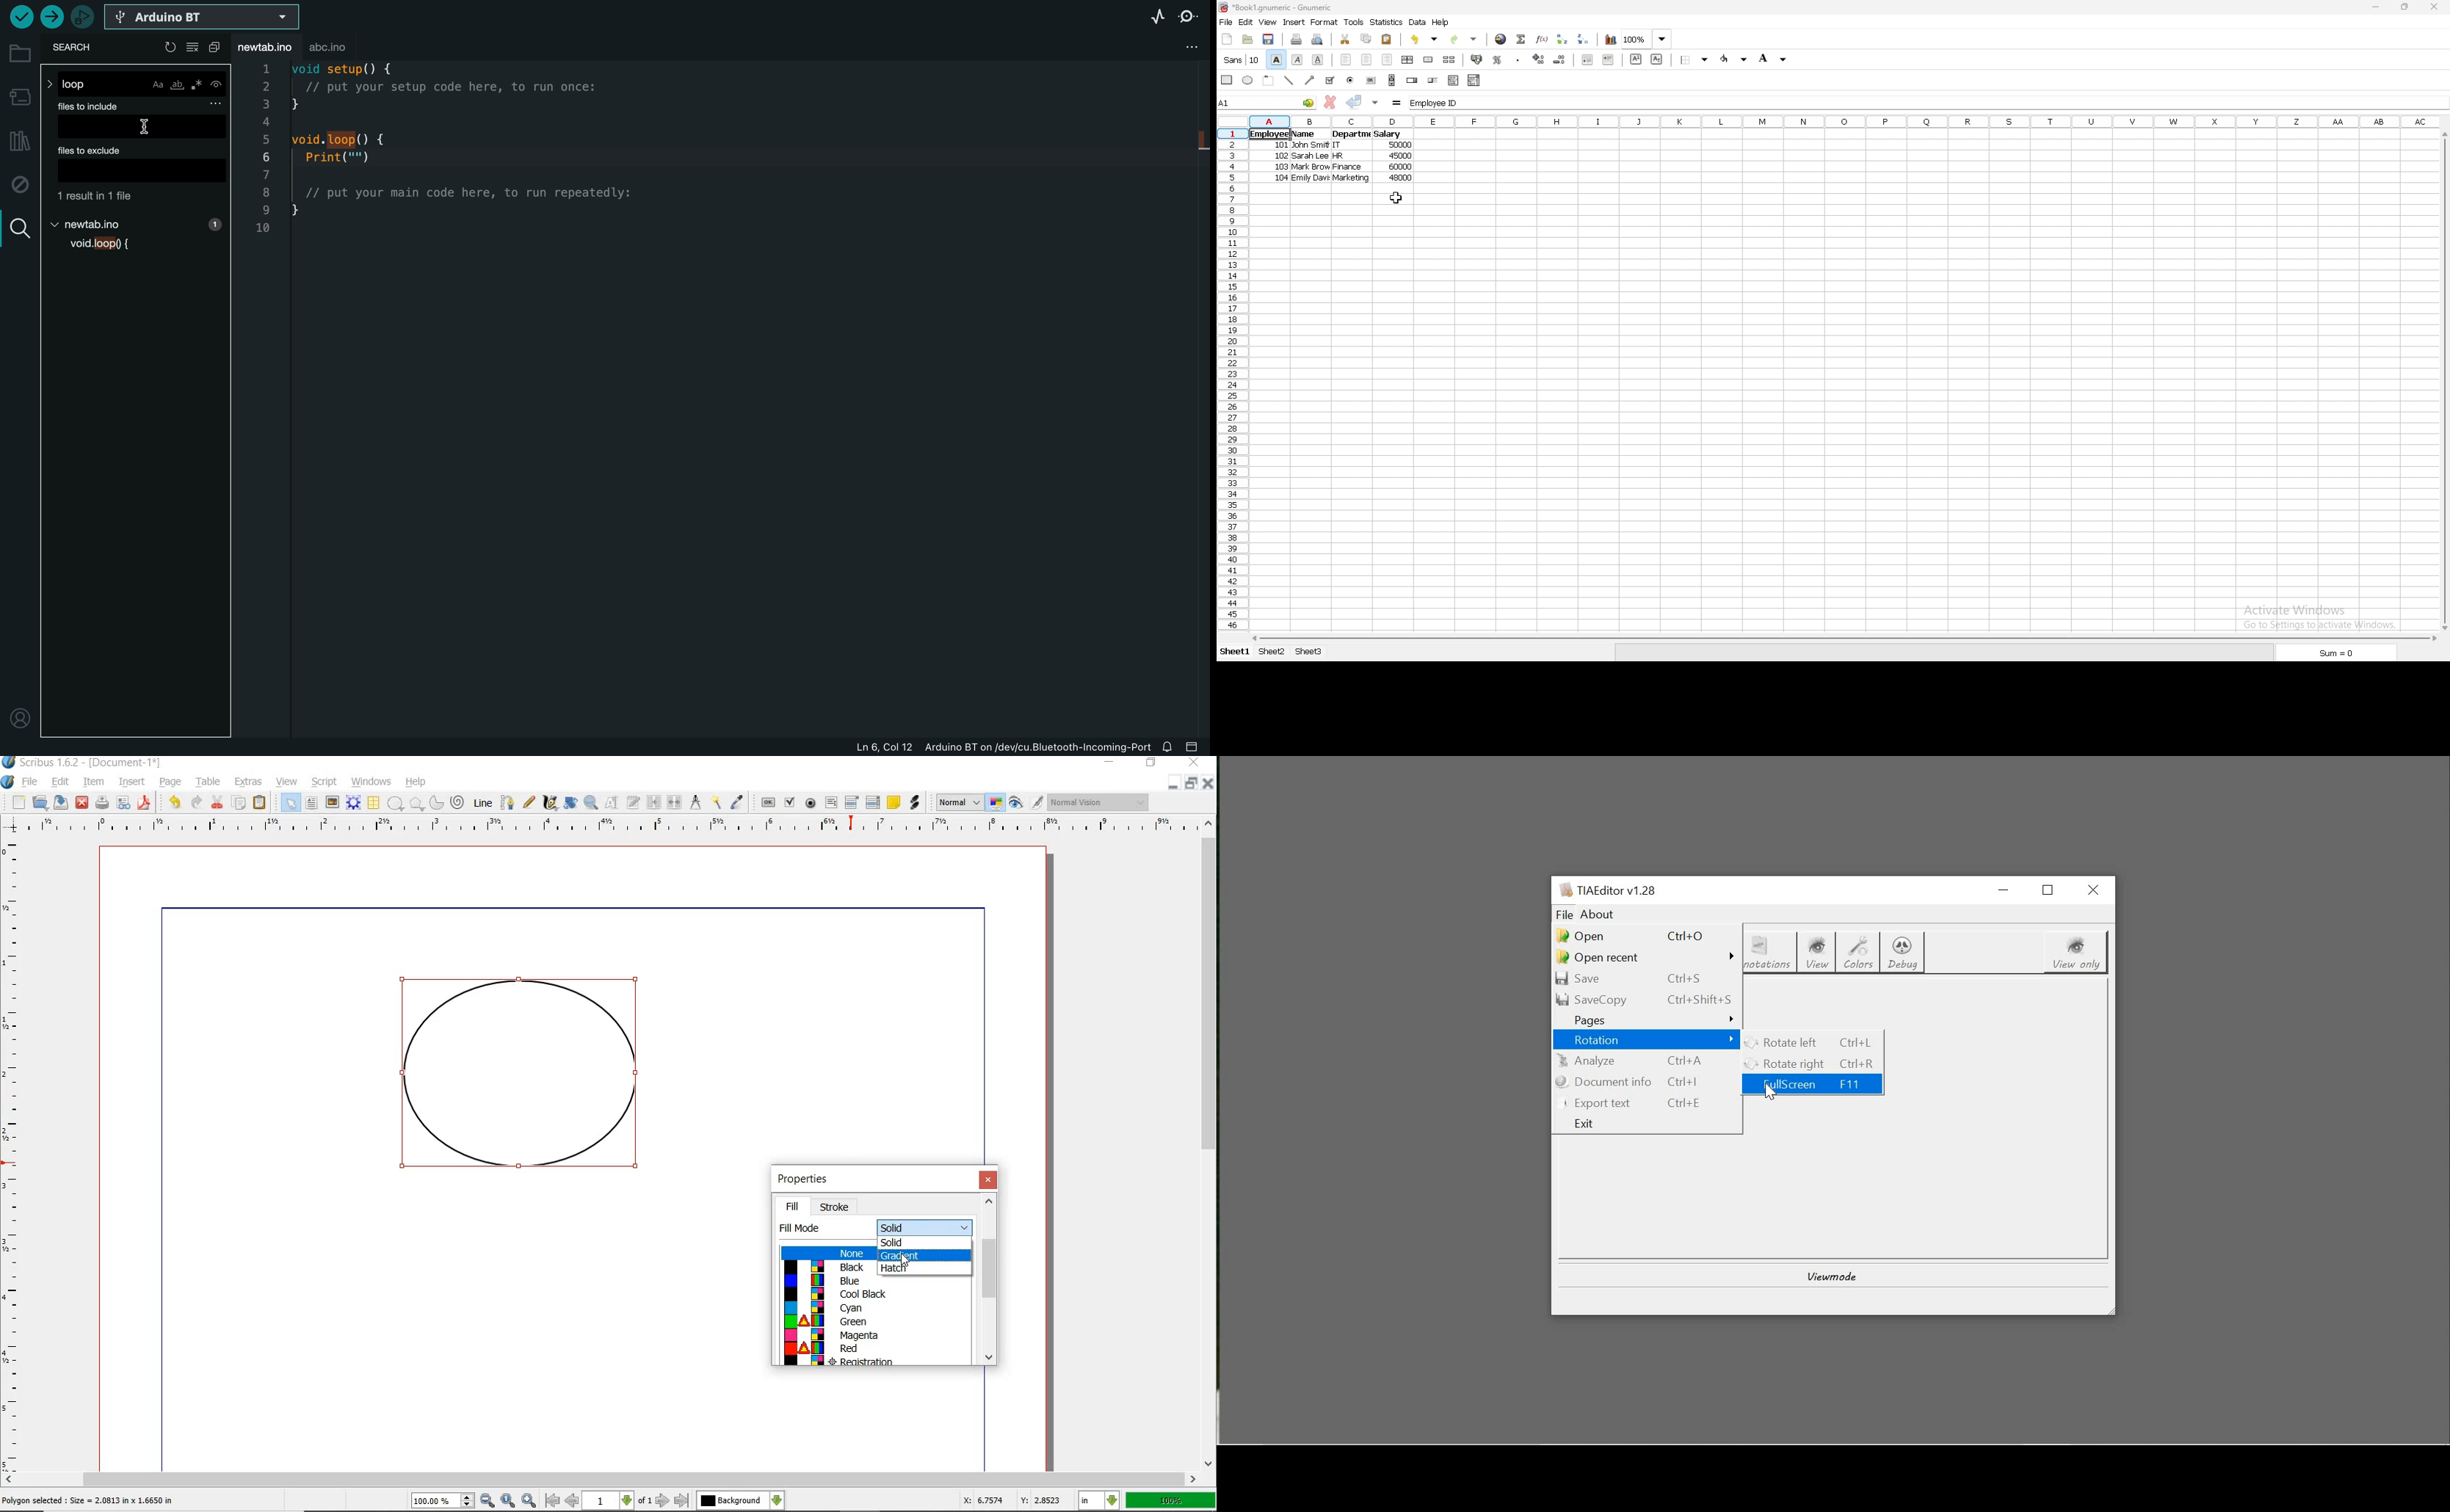 Image resolution: width=2464 pixels, height=1512 pixels. Describe the element at coordinates (196, 801) in the screenshot. I see `REDO` at that location.